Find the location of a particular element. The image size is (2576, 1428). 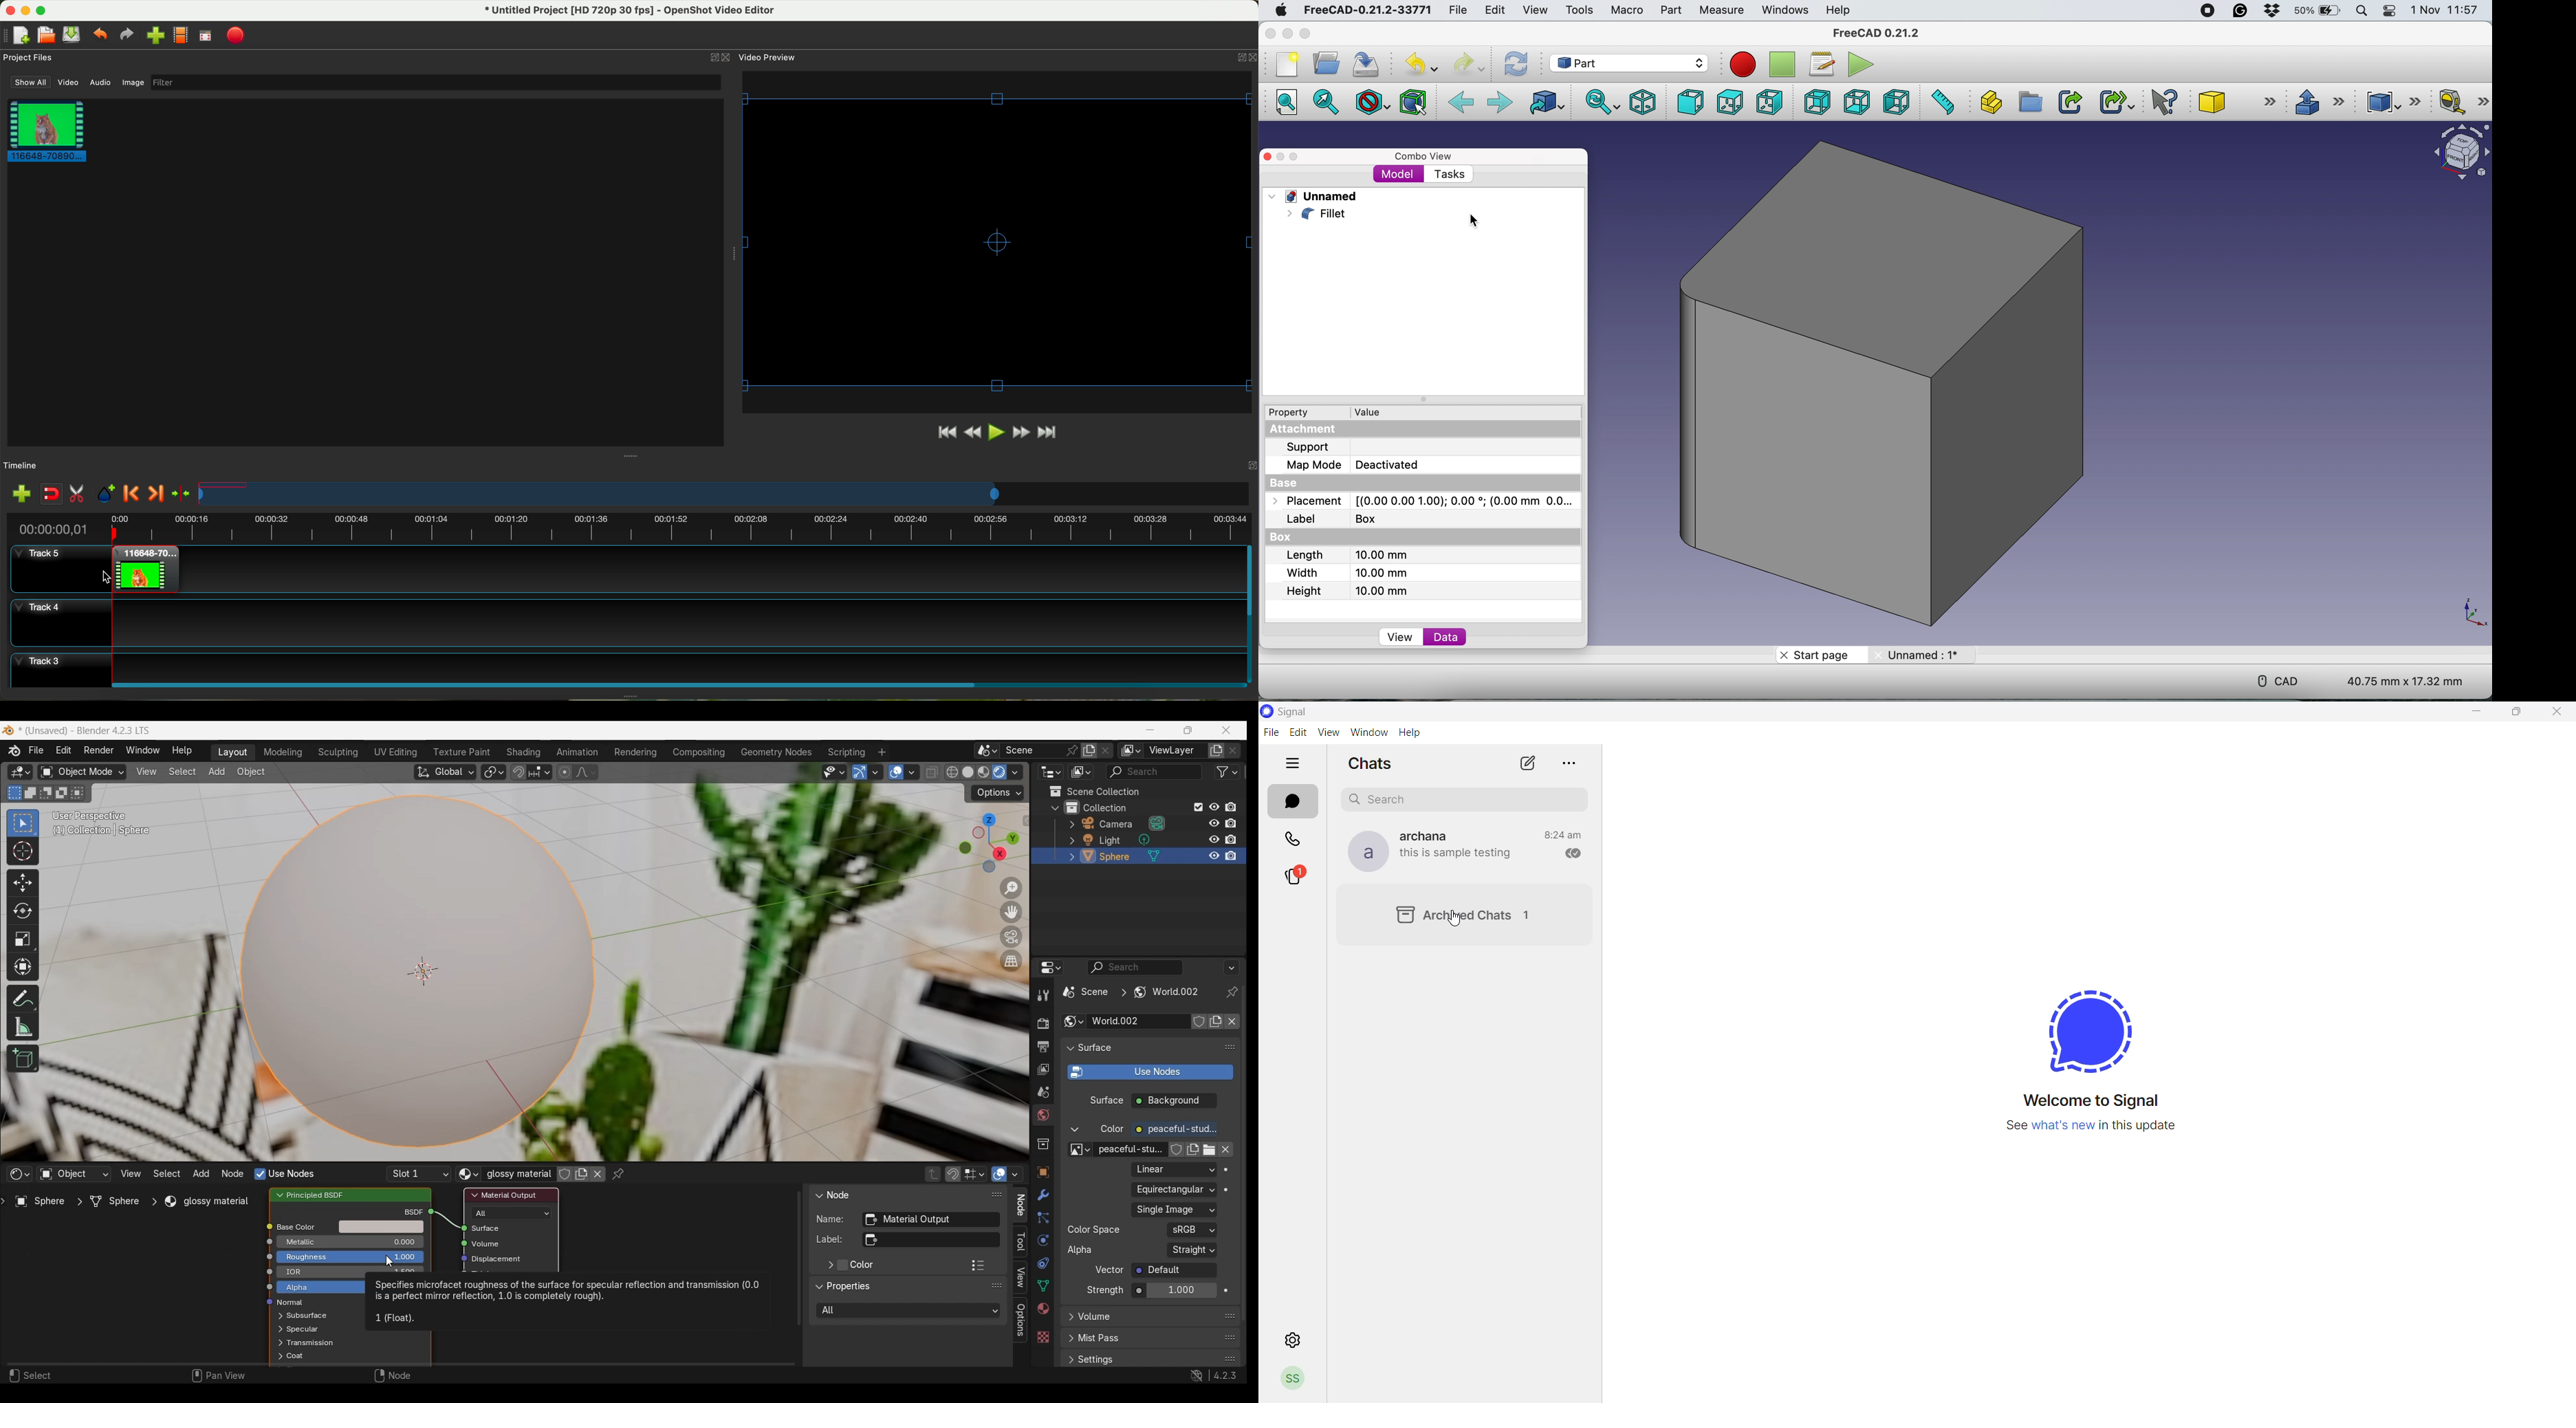

Pan view is located at coordinates (218, 1375).